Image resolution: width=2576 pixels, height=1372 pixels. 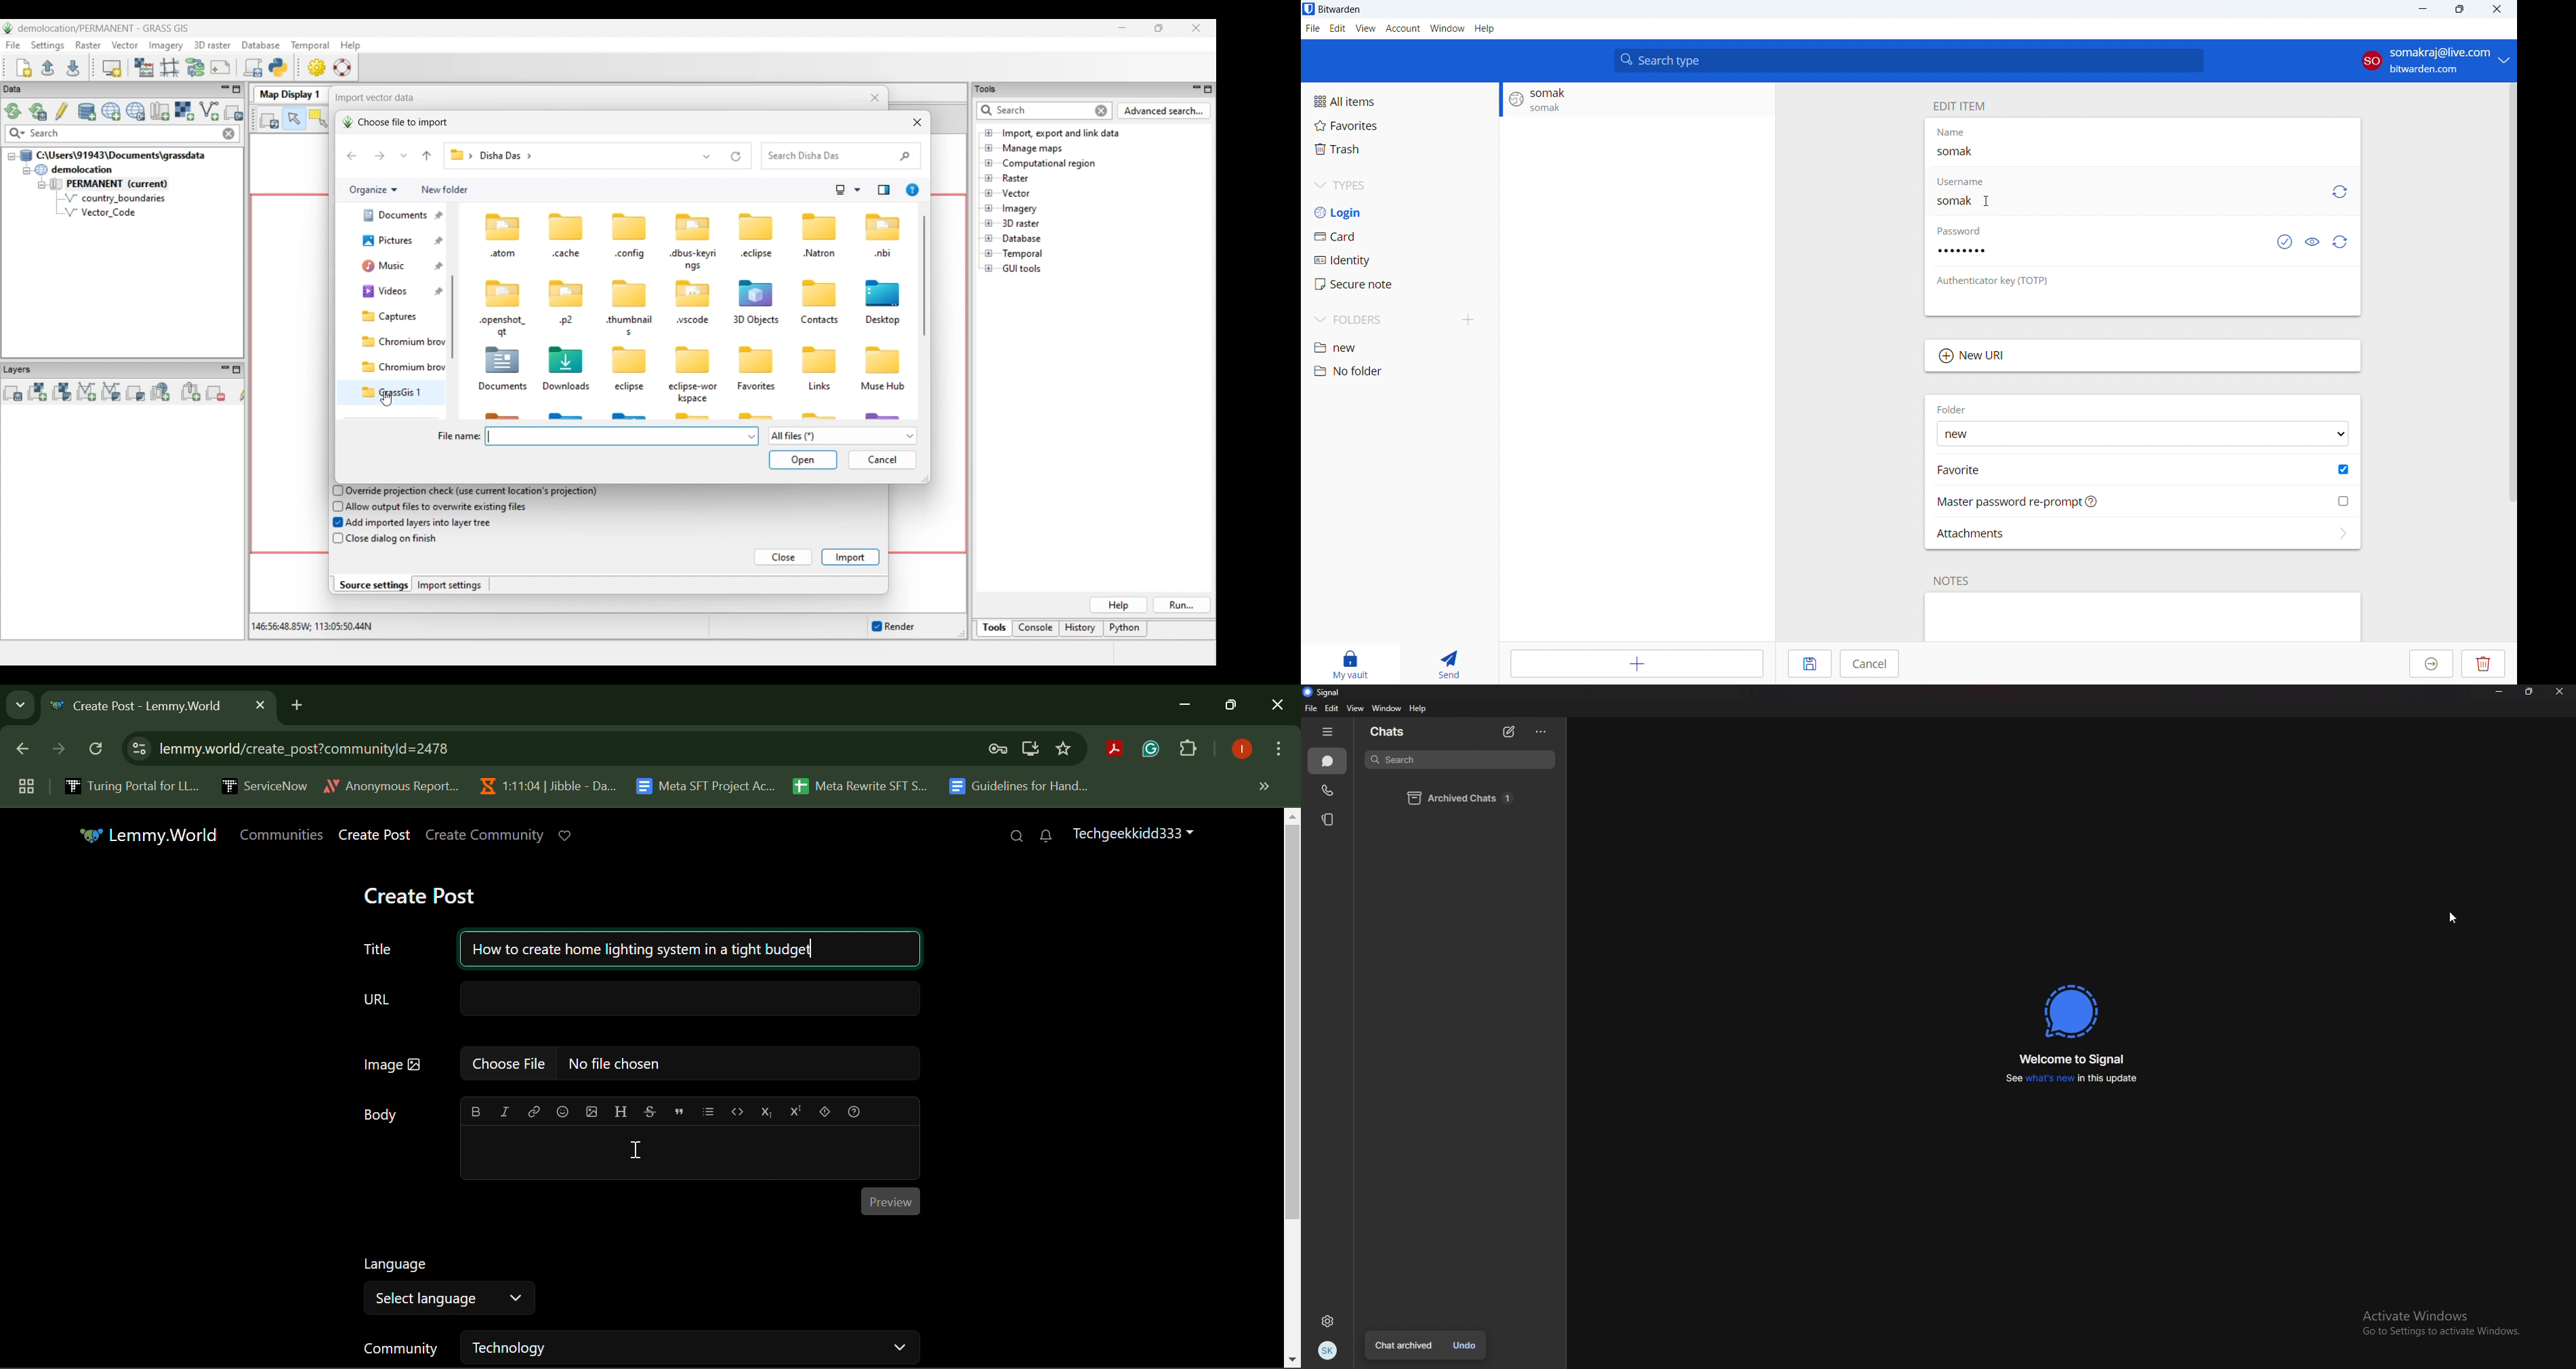 What do you see at coordinates (633, 946) in the screenshot?
I see `Post Title Text ` at bounding box center [633, 946].